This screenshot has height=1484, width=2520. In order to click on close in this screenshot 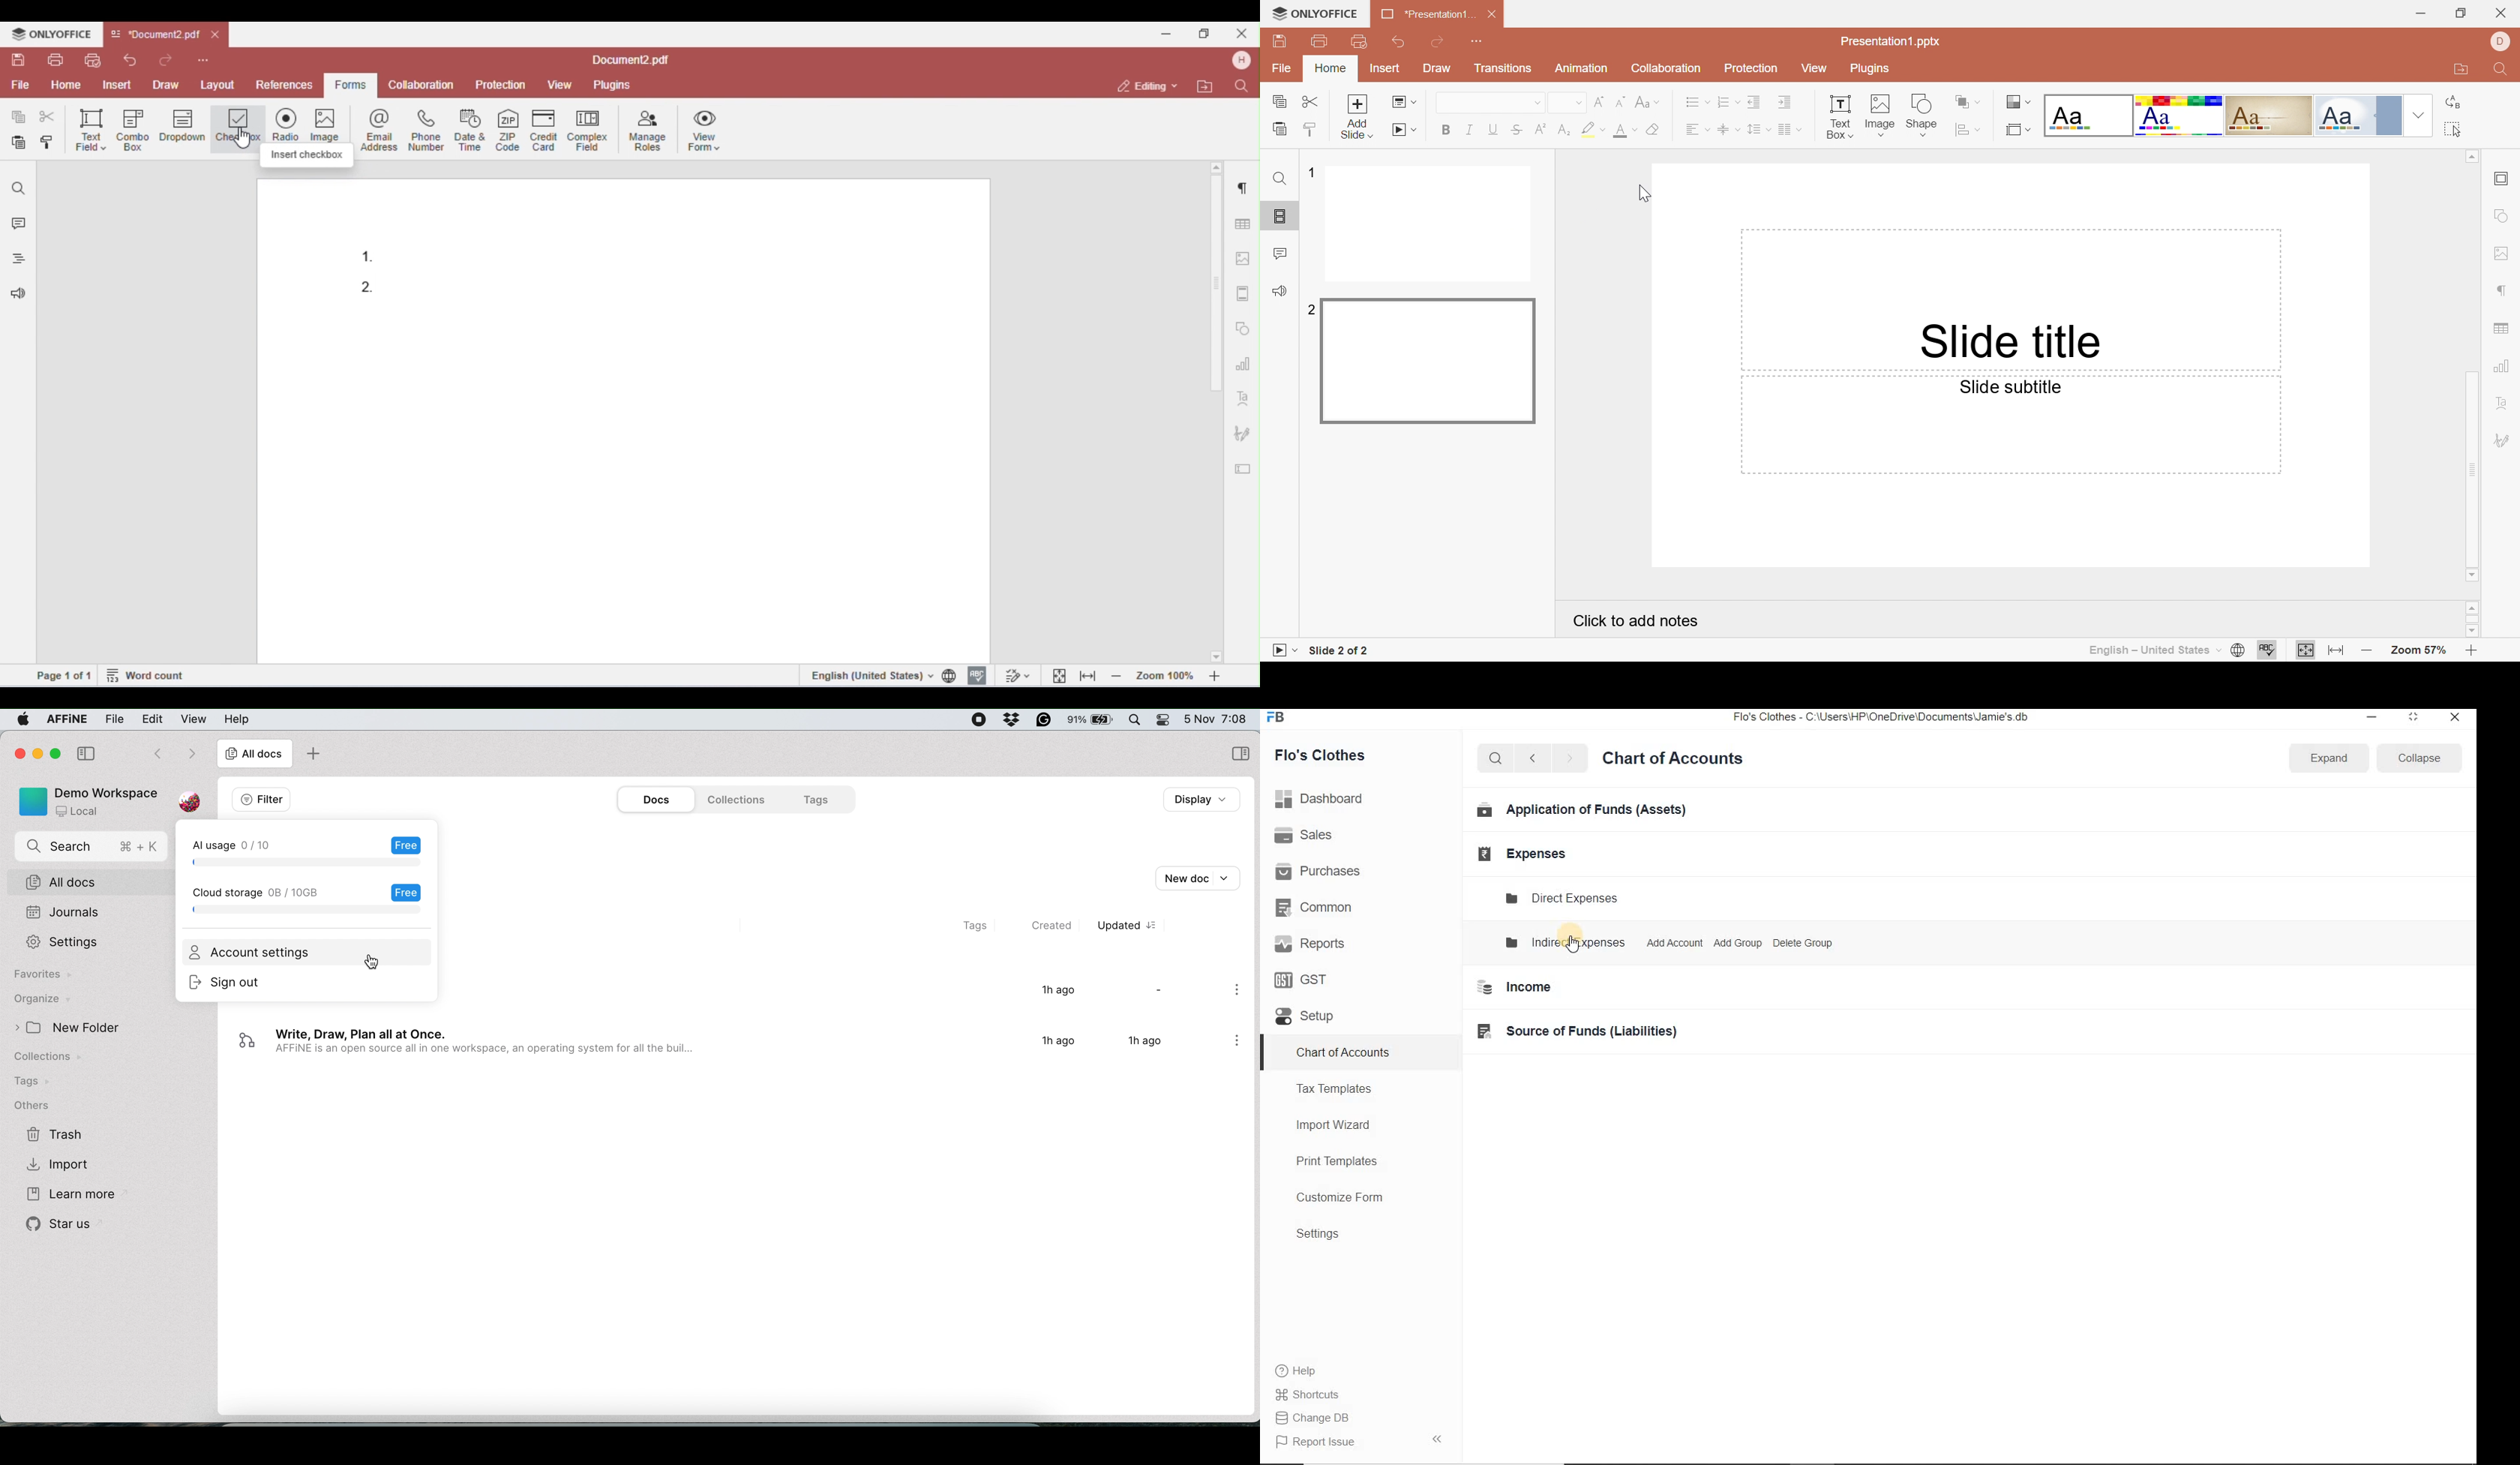, I will do `click(18, 753)`.